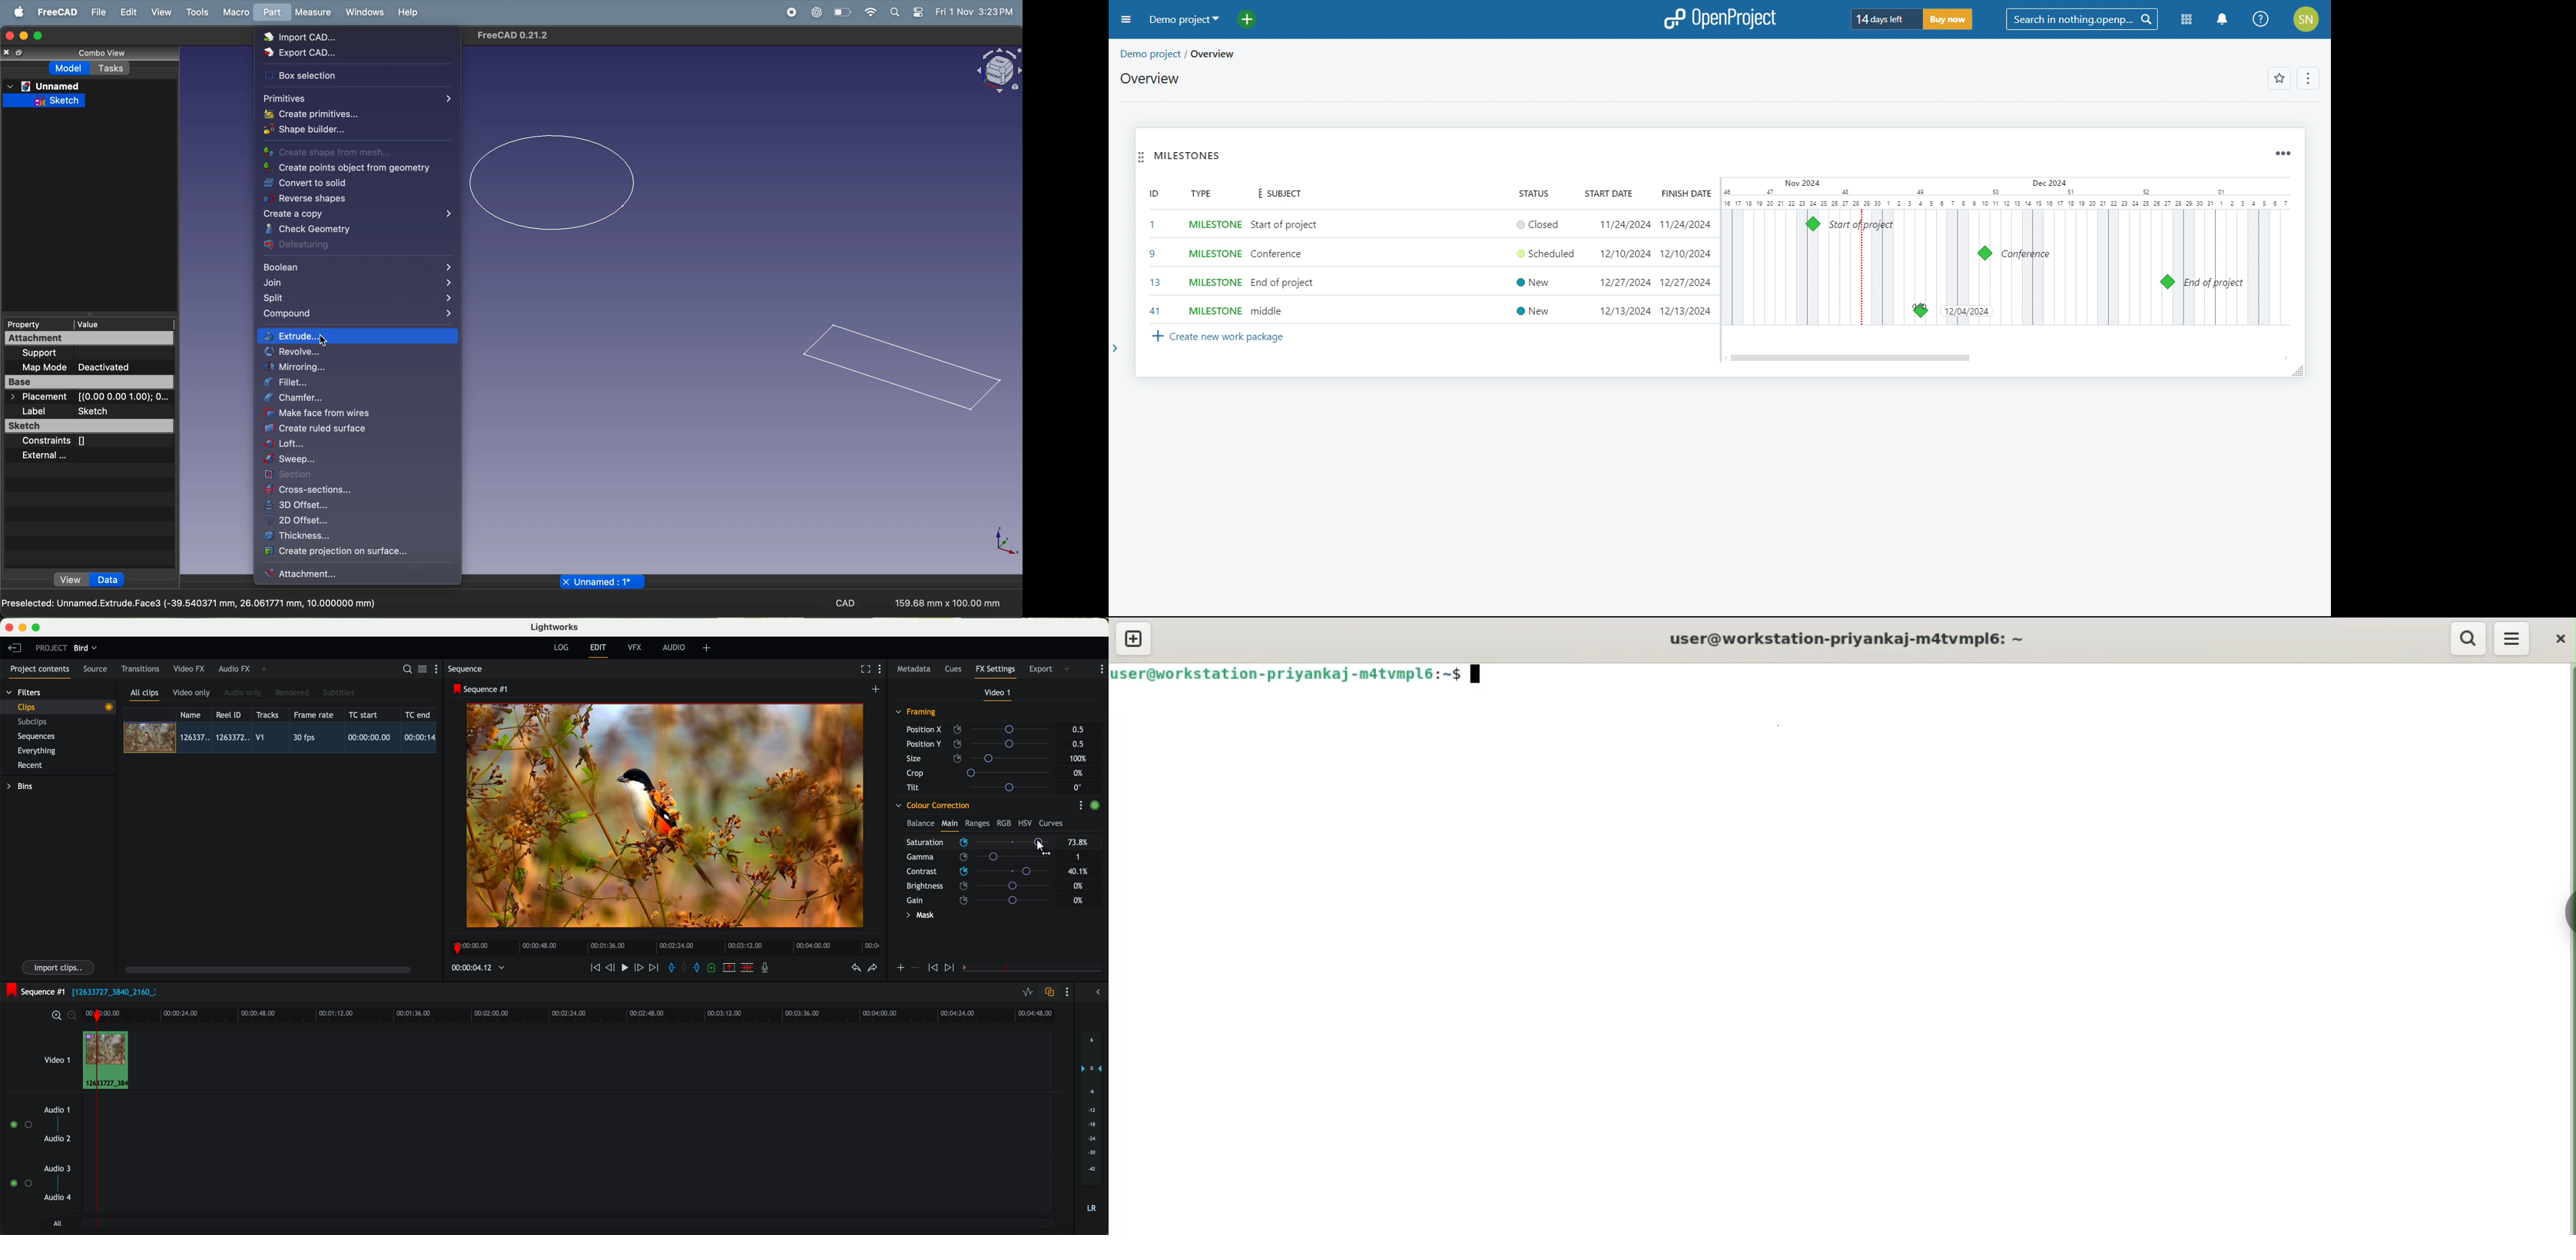 The image size is (2576, 1260). I want to click on maximize, so click(38, 36).